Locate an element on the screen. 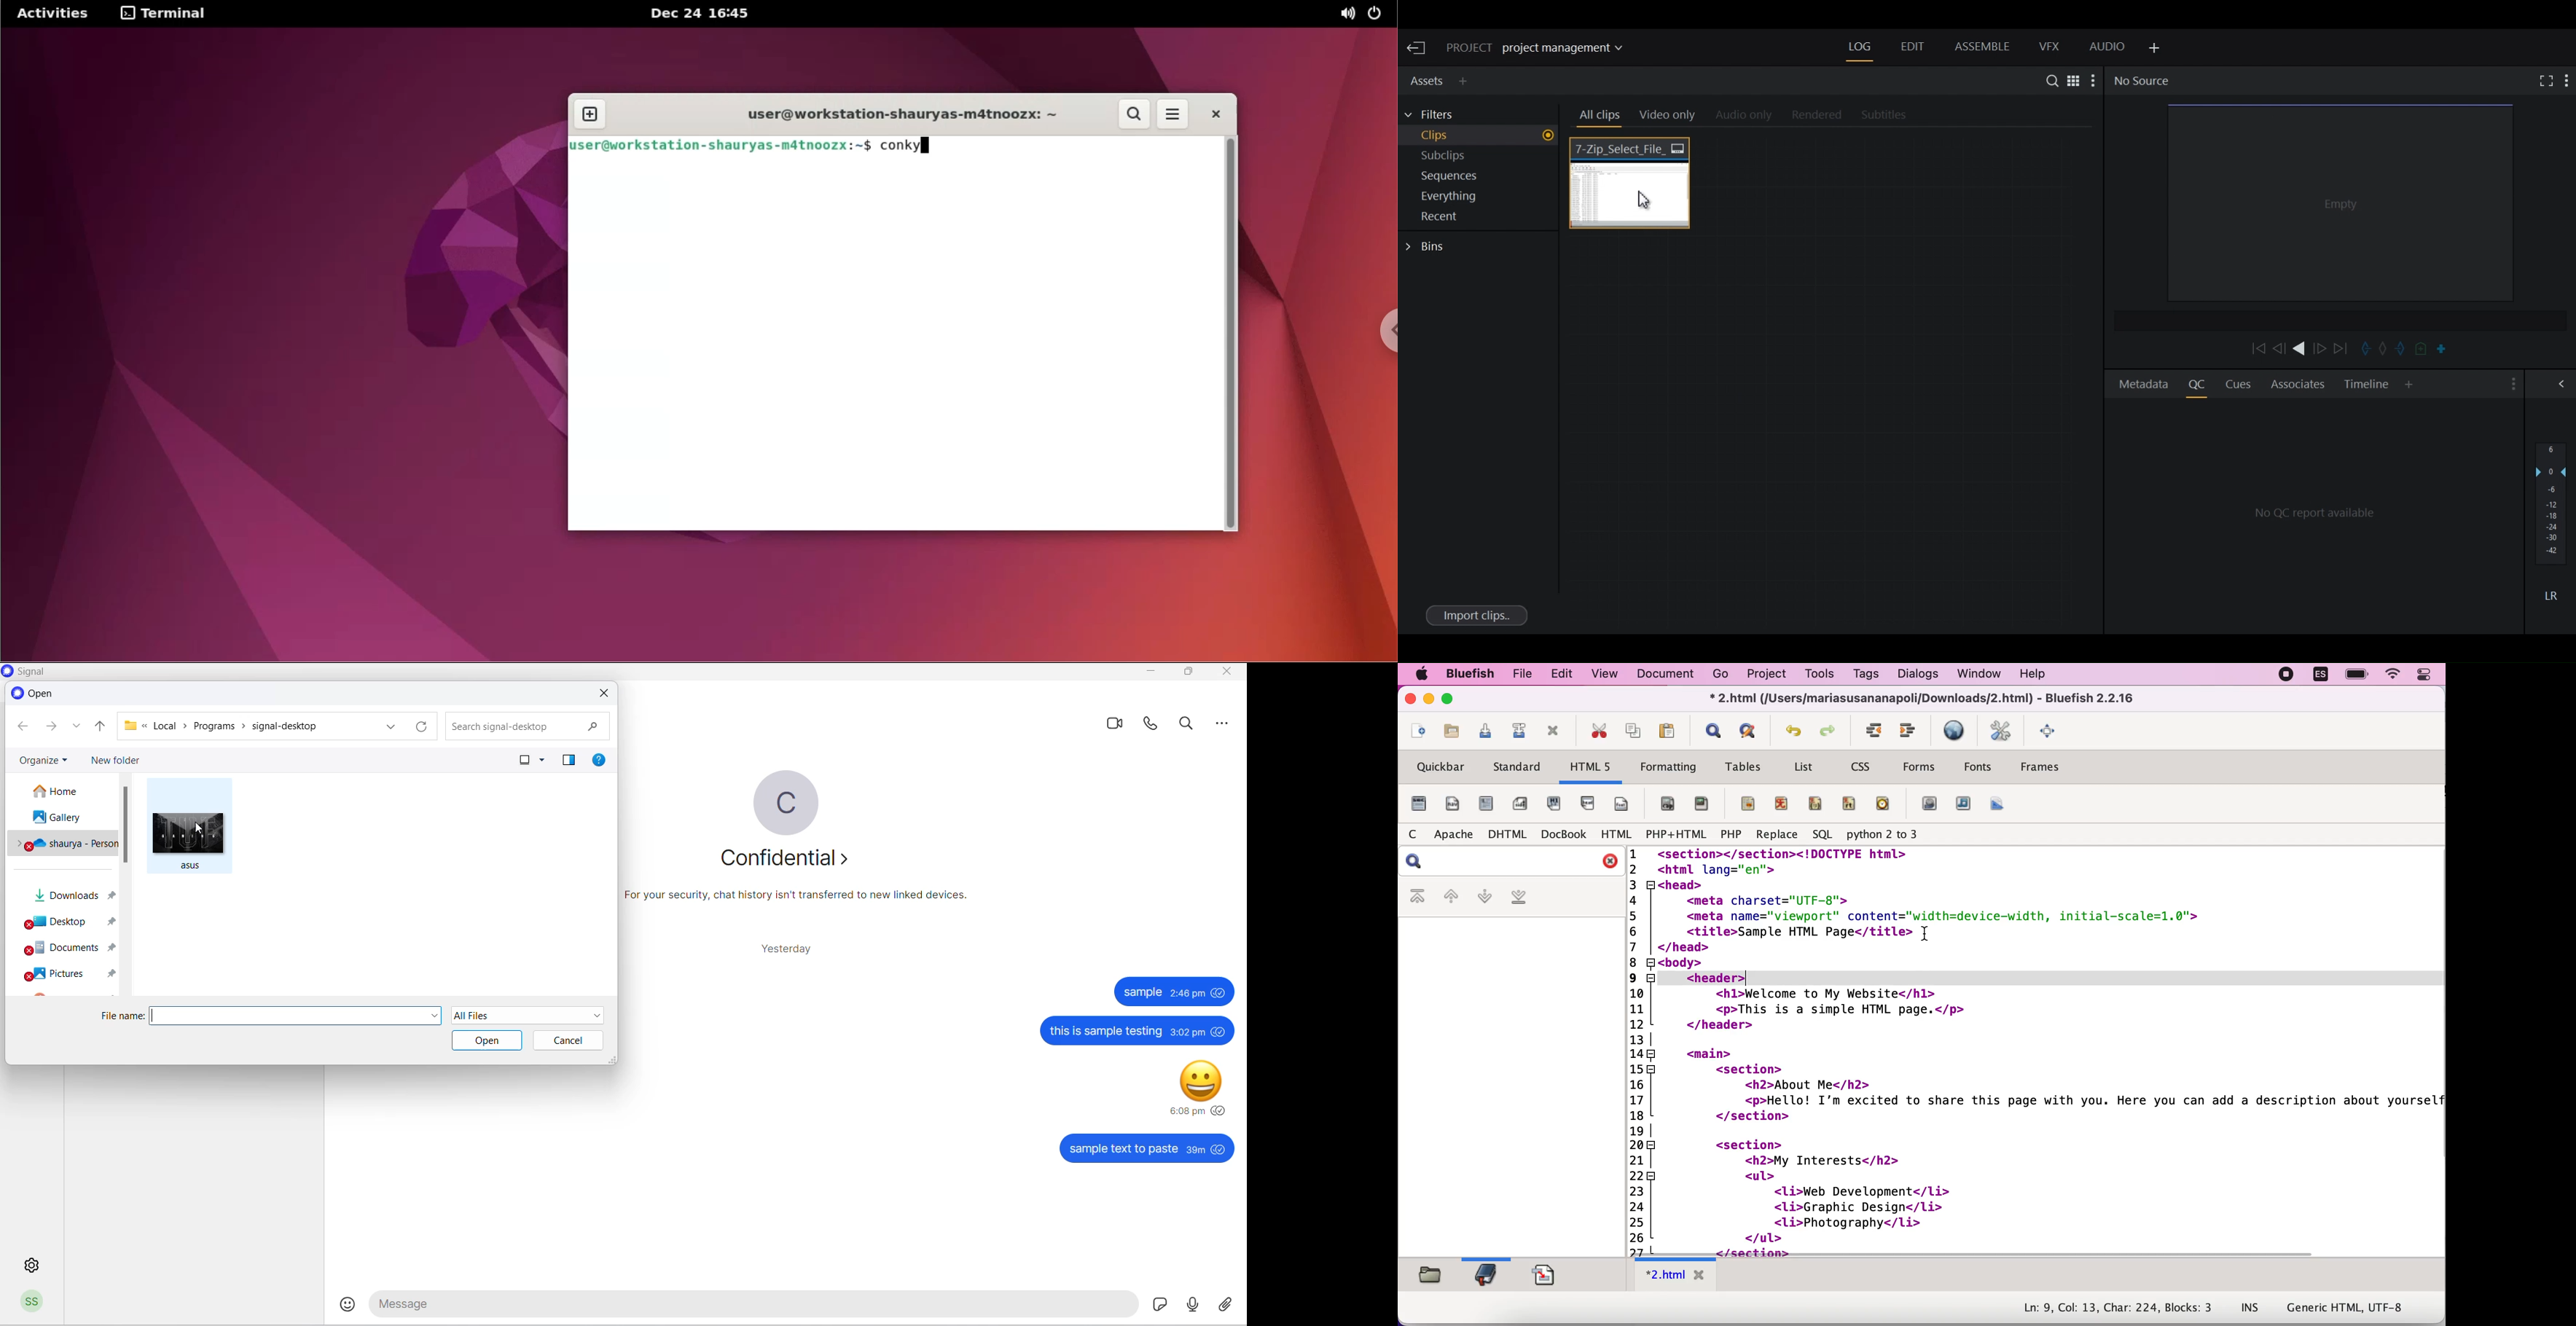 The width and height of the screenshot is (2576, 1344). Mute is located at coordinates (2551, 595).